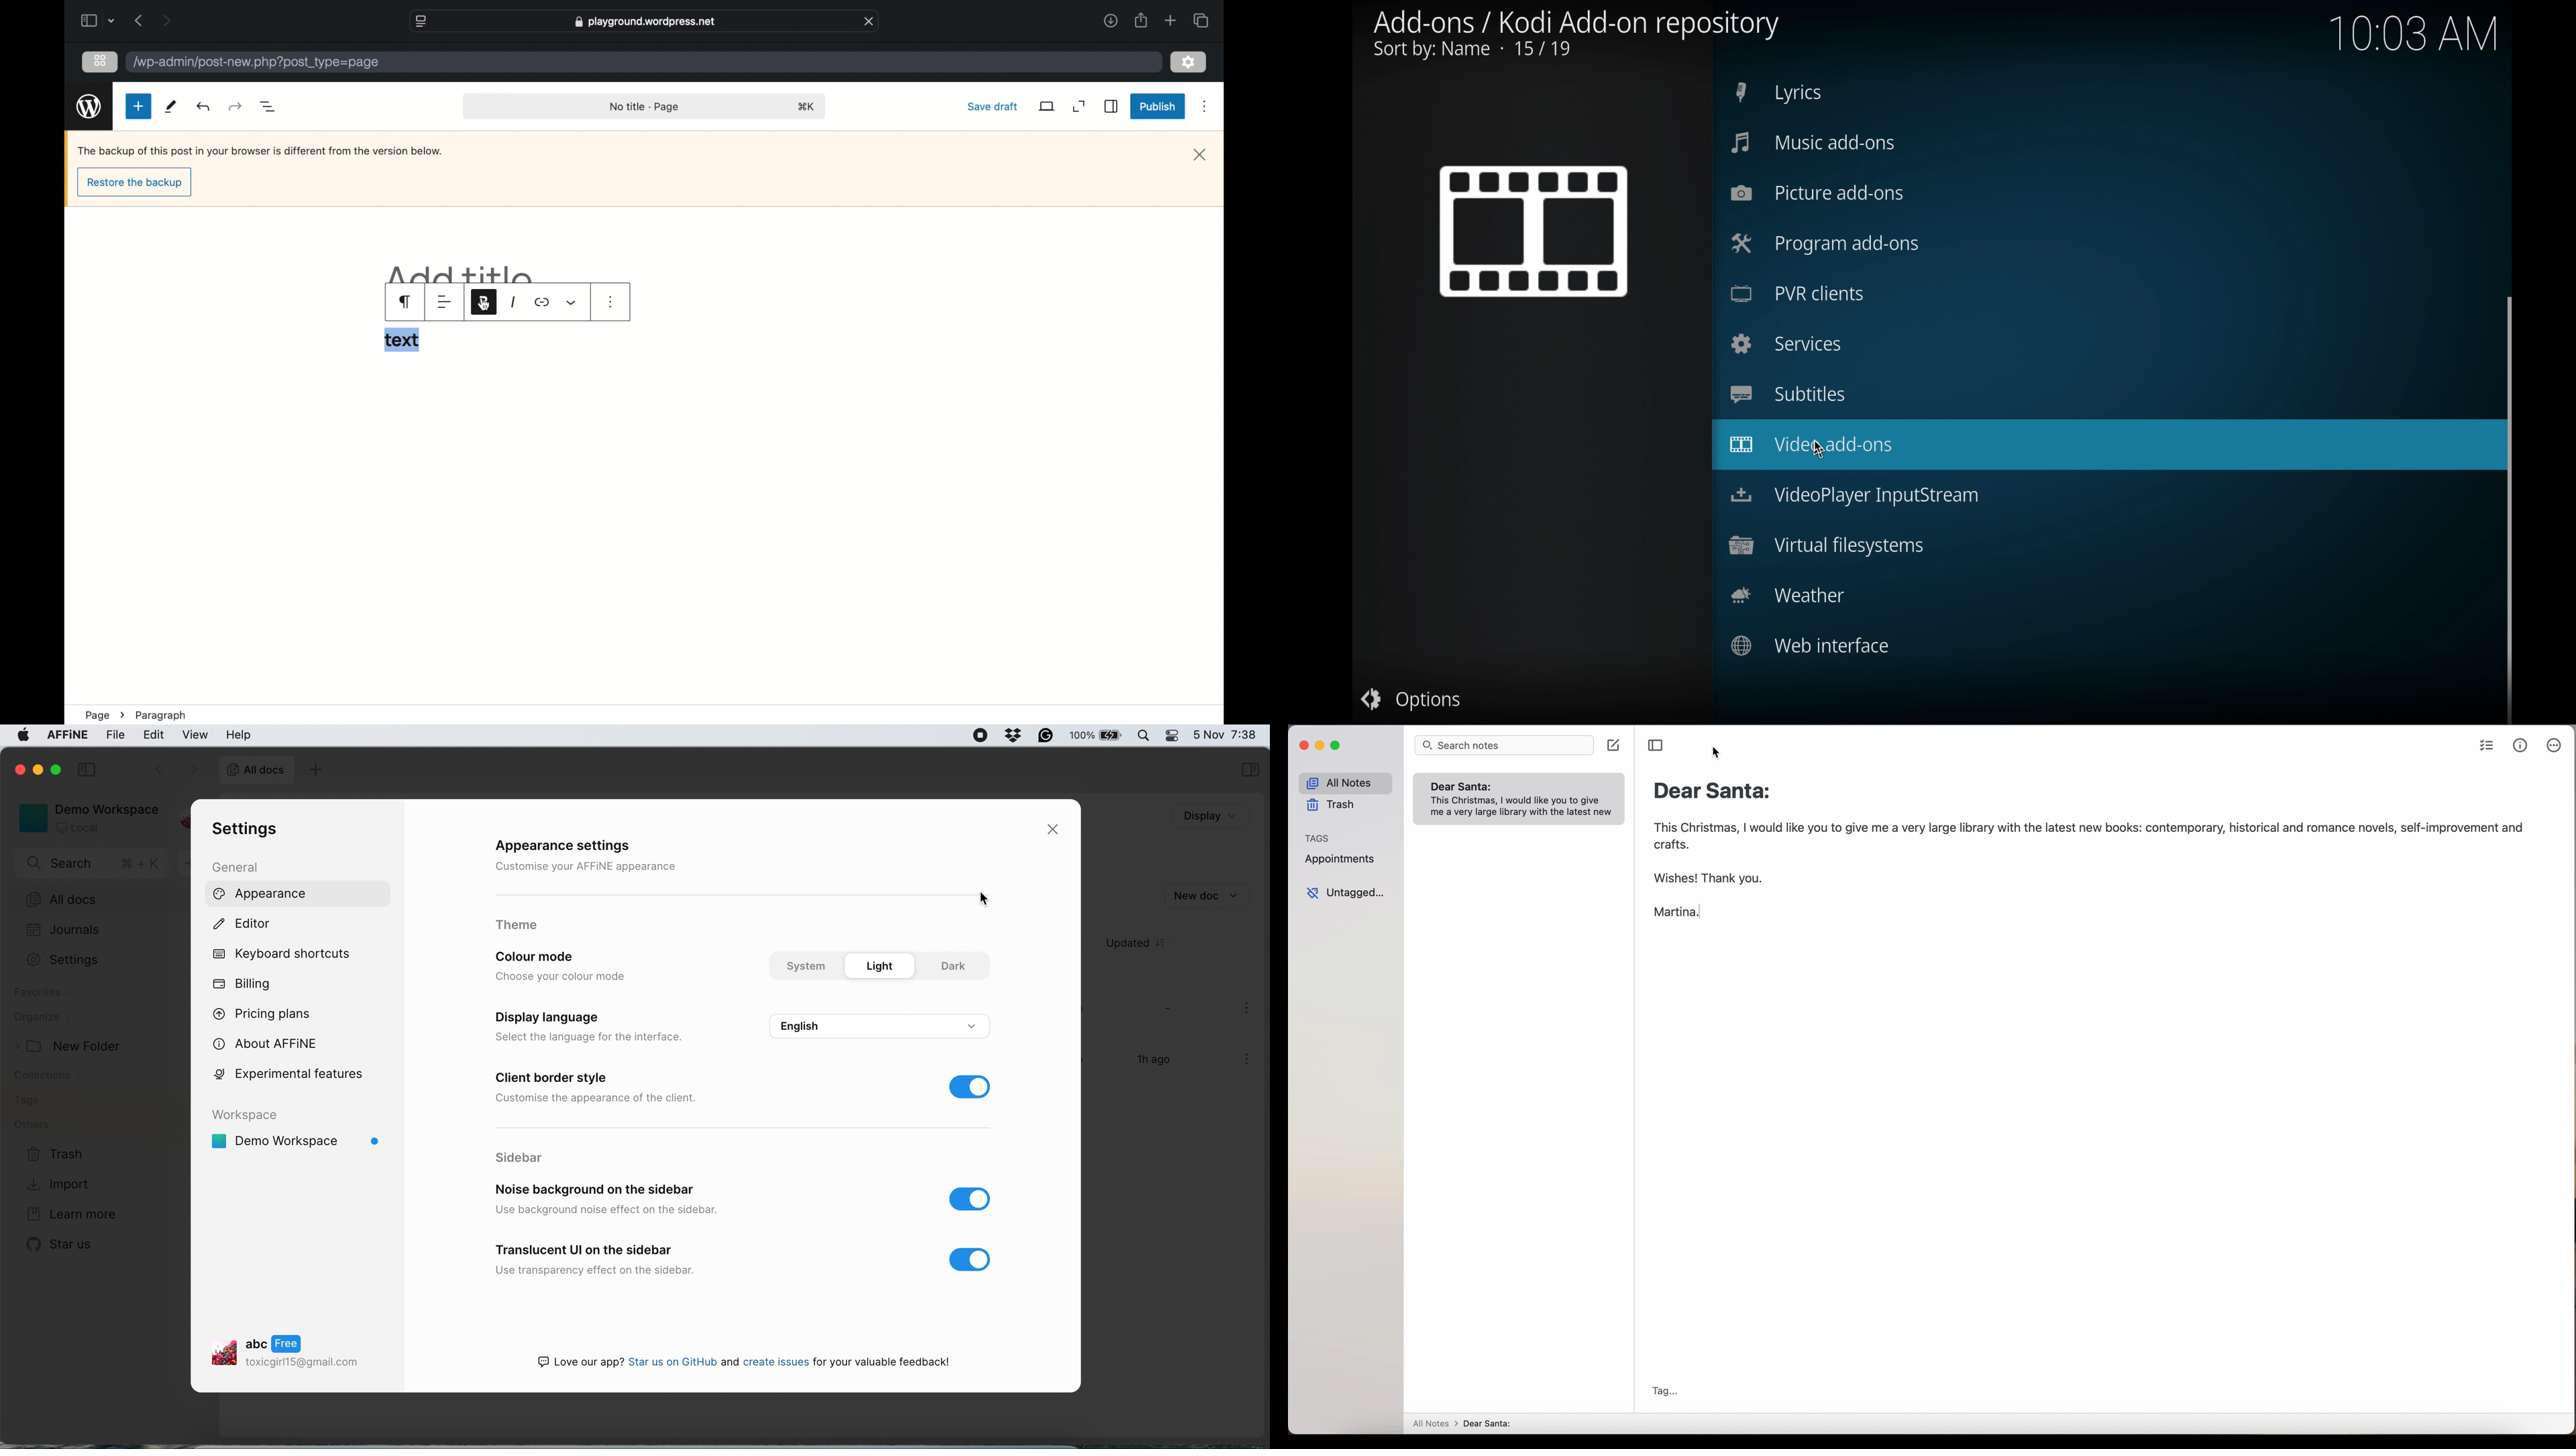 This screenshot has height=1456, width=2576. What do you see at coordinates (247, 926) in the screenshot?
I see `editor` at bounding box center [247, 926].